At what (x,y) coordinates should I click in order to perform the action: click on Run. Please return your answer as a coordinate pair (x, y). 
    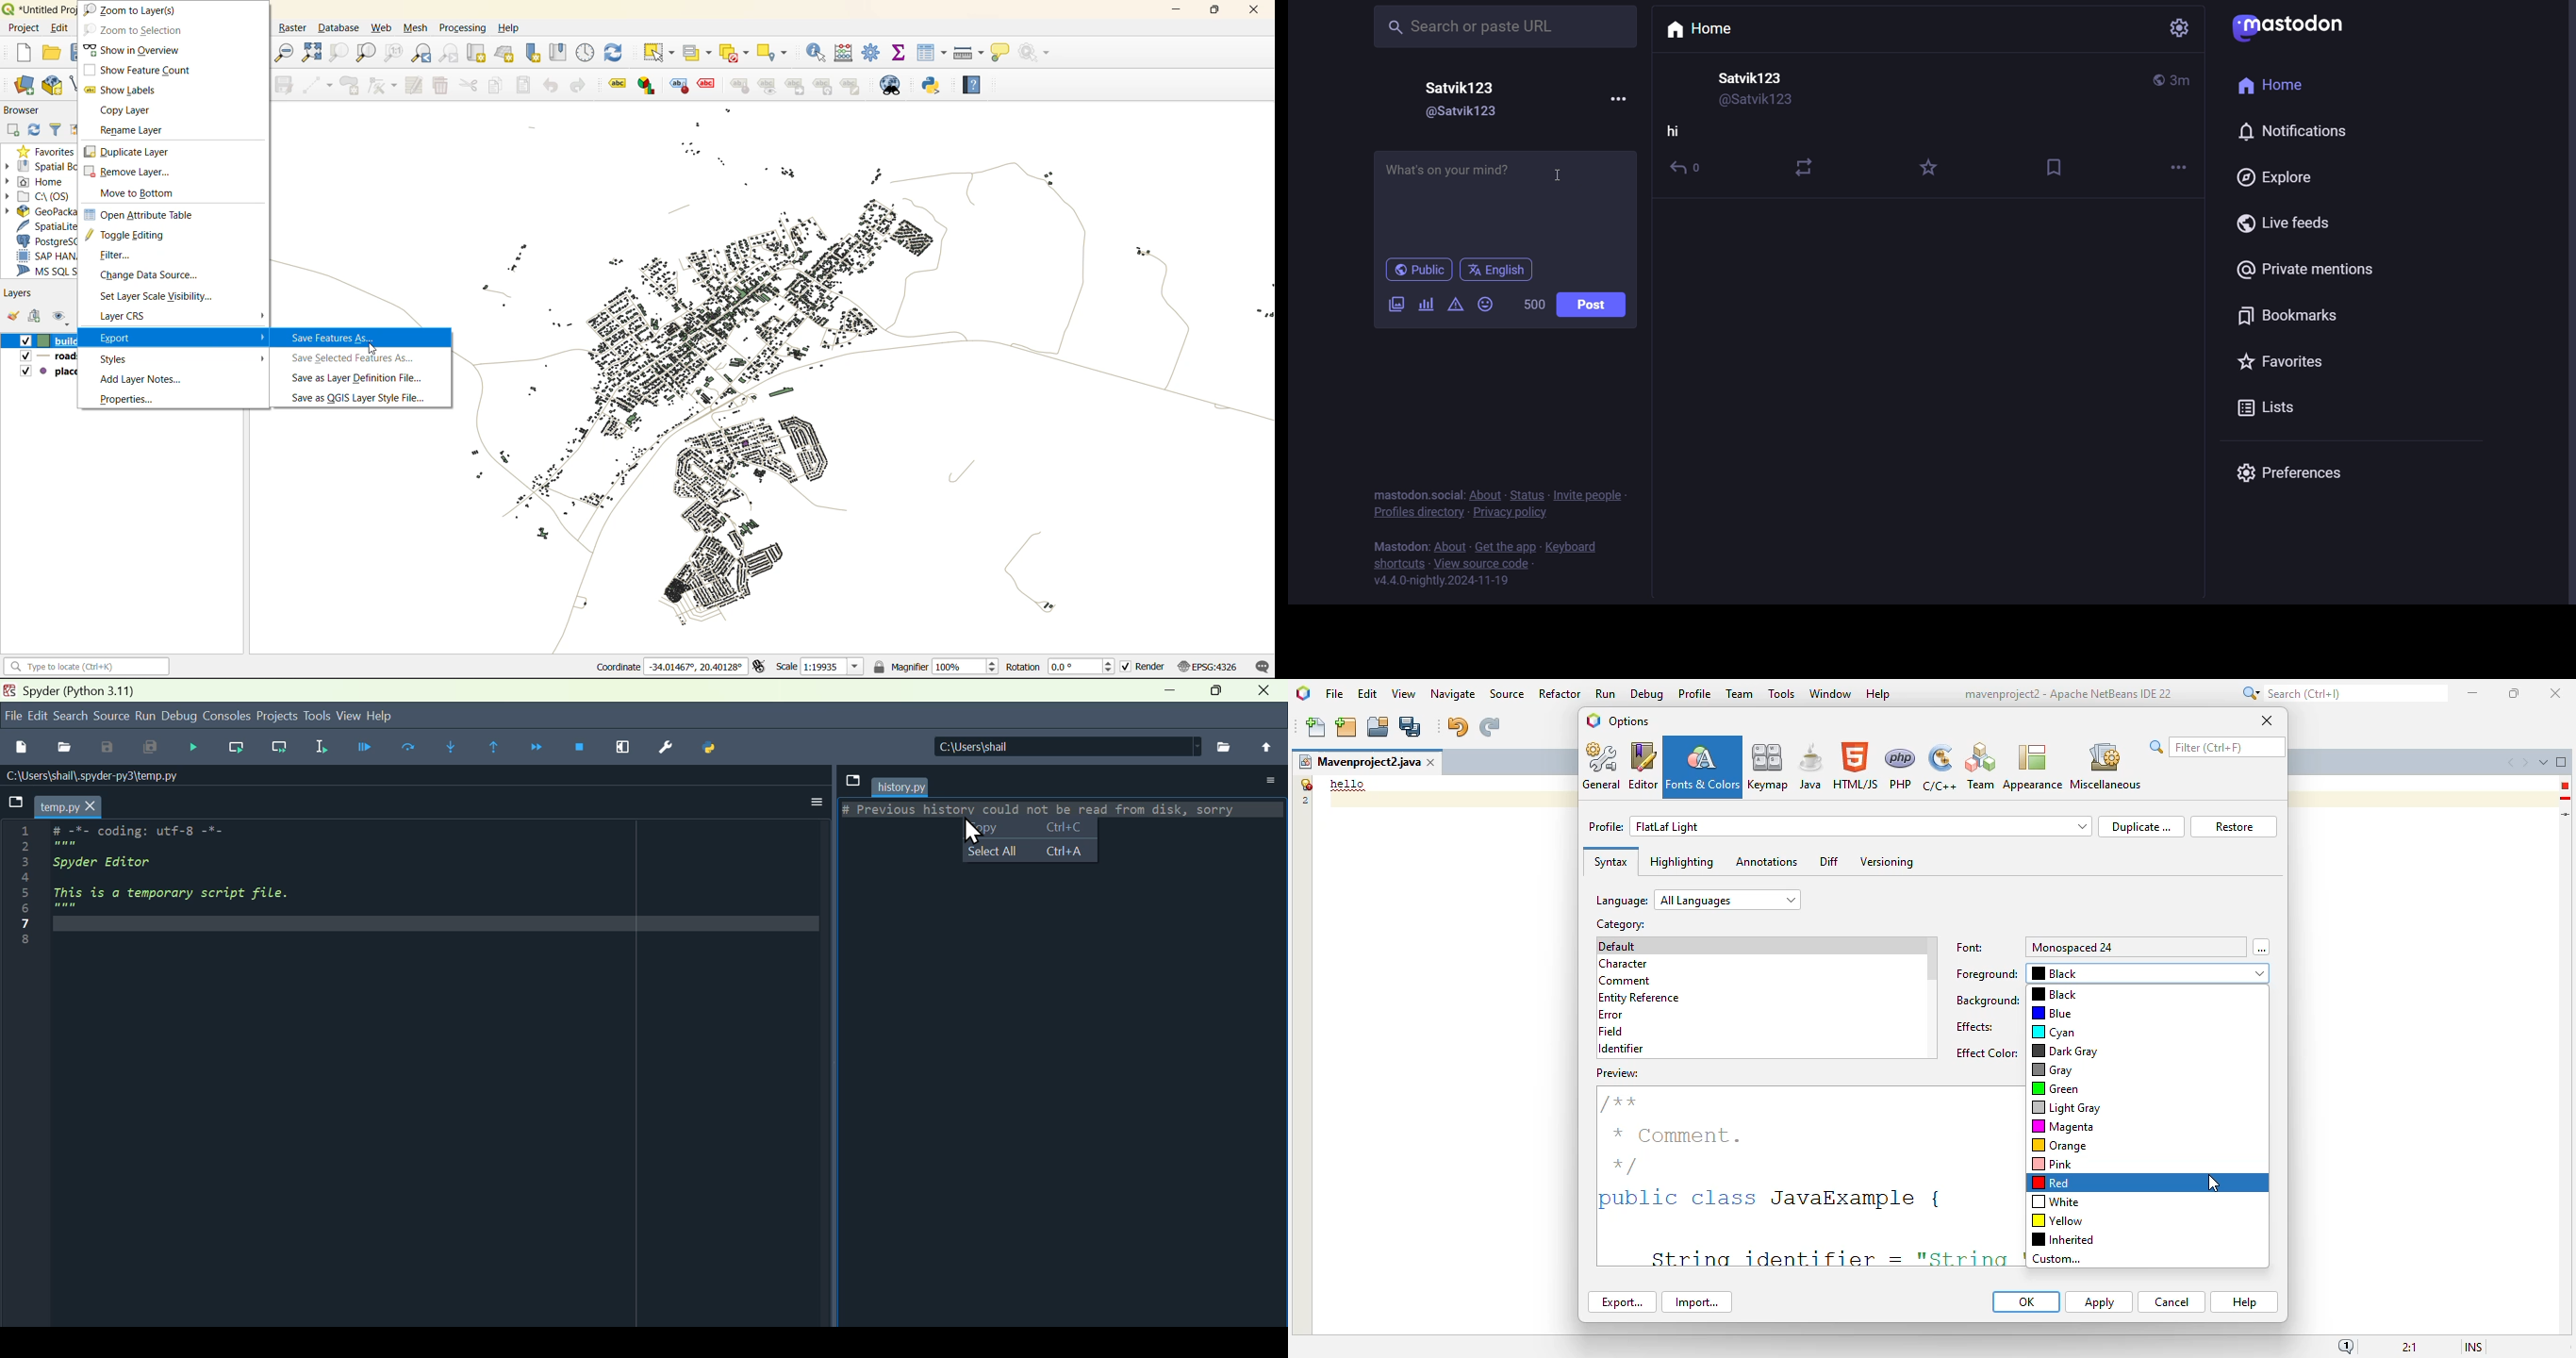
    Looking at the image, I should click on (144, 716).